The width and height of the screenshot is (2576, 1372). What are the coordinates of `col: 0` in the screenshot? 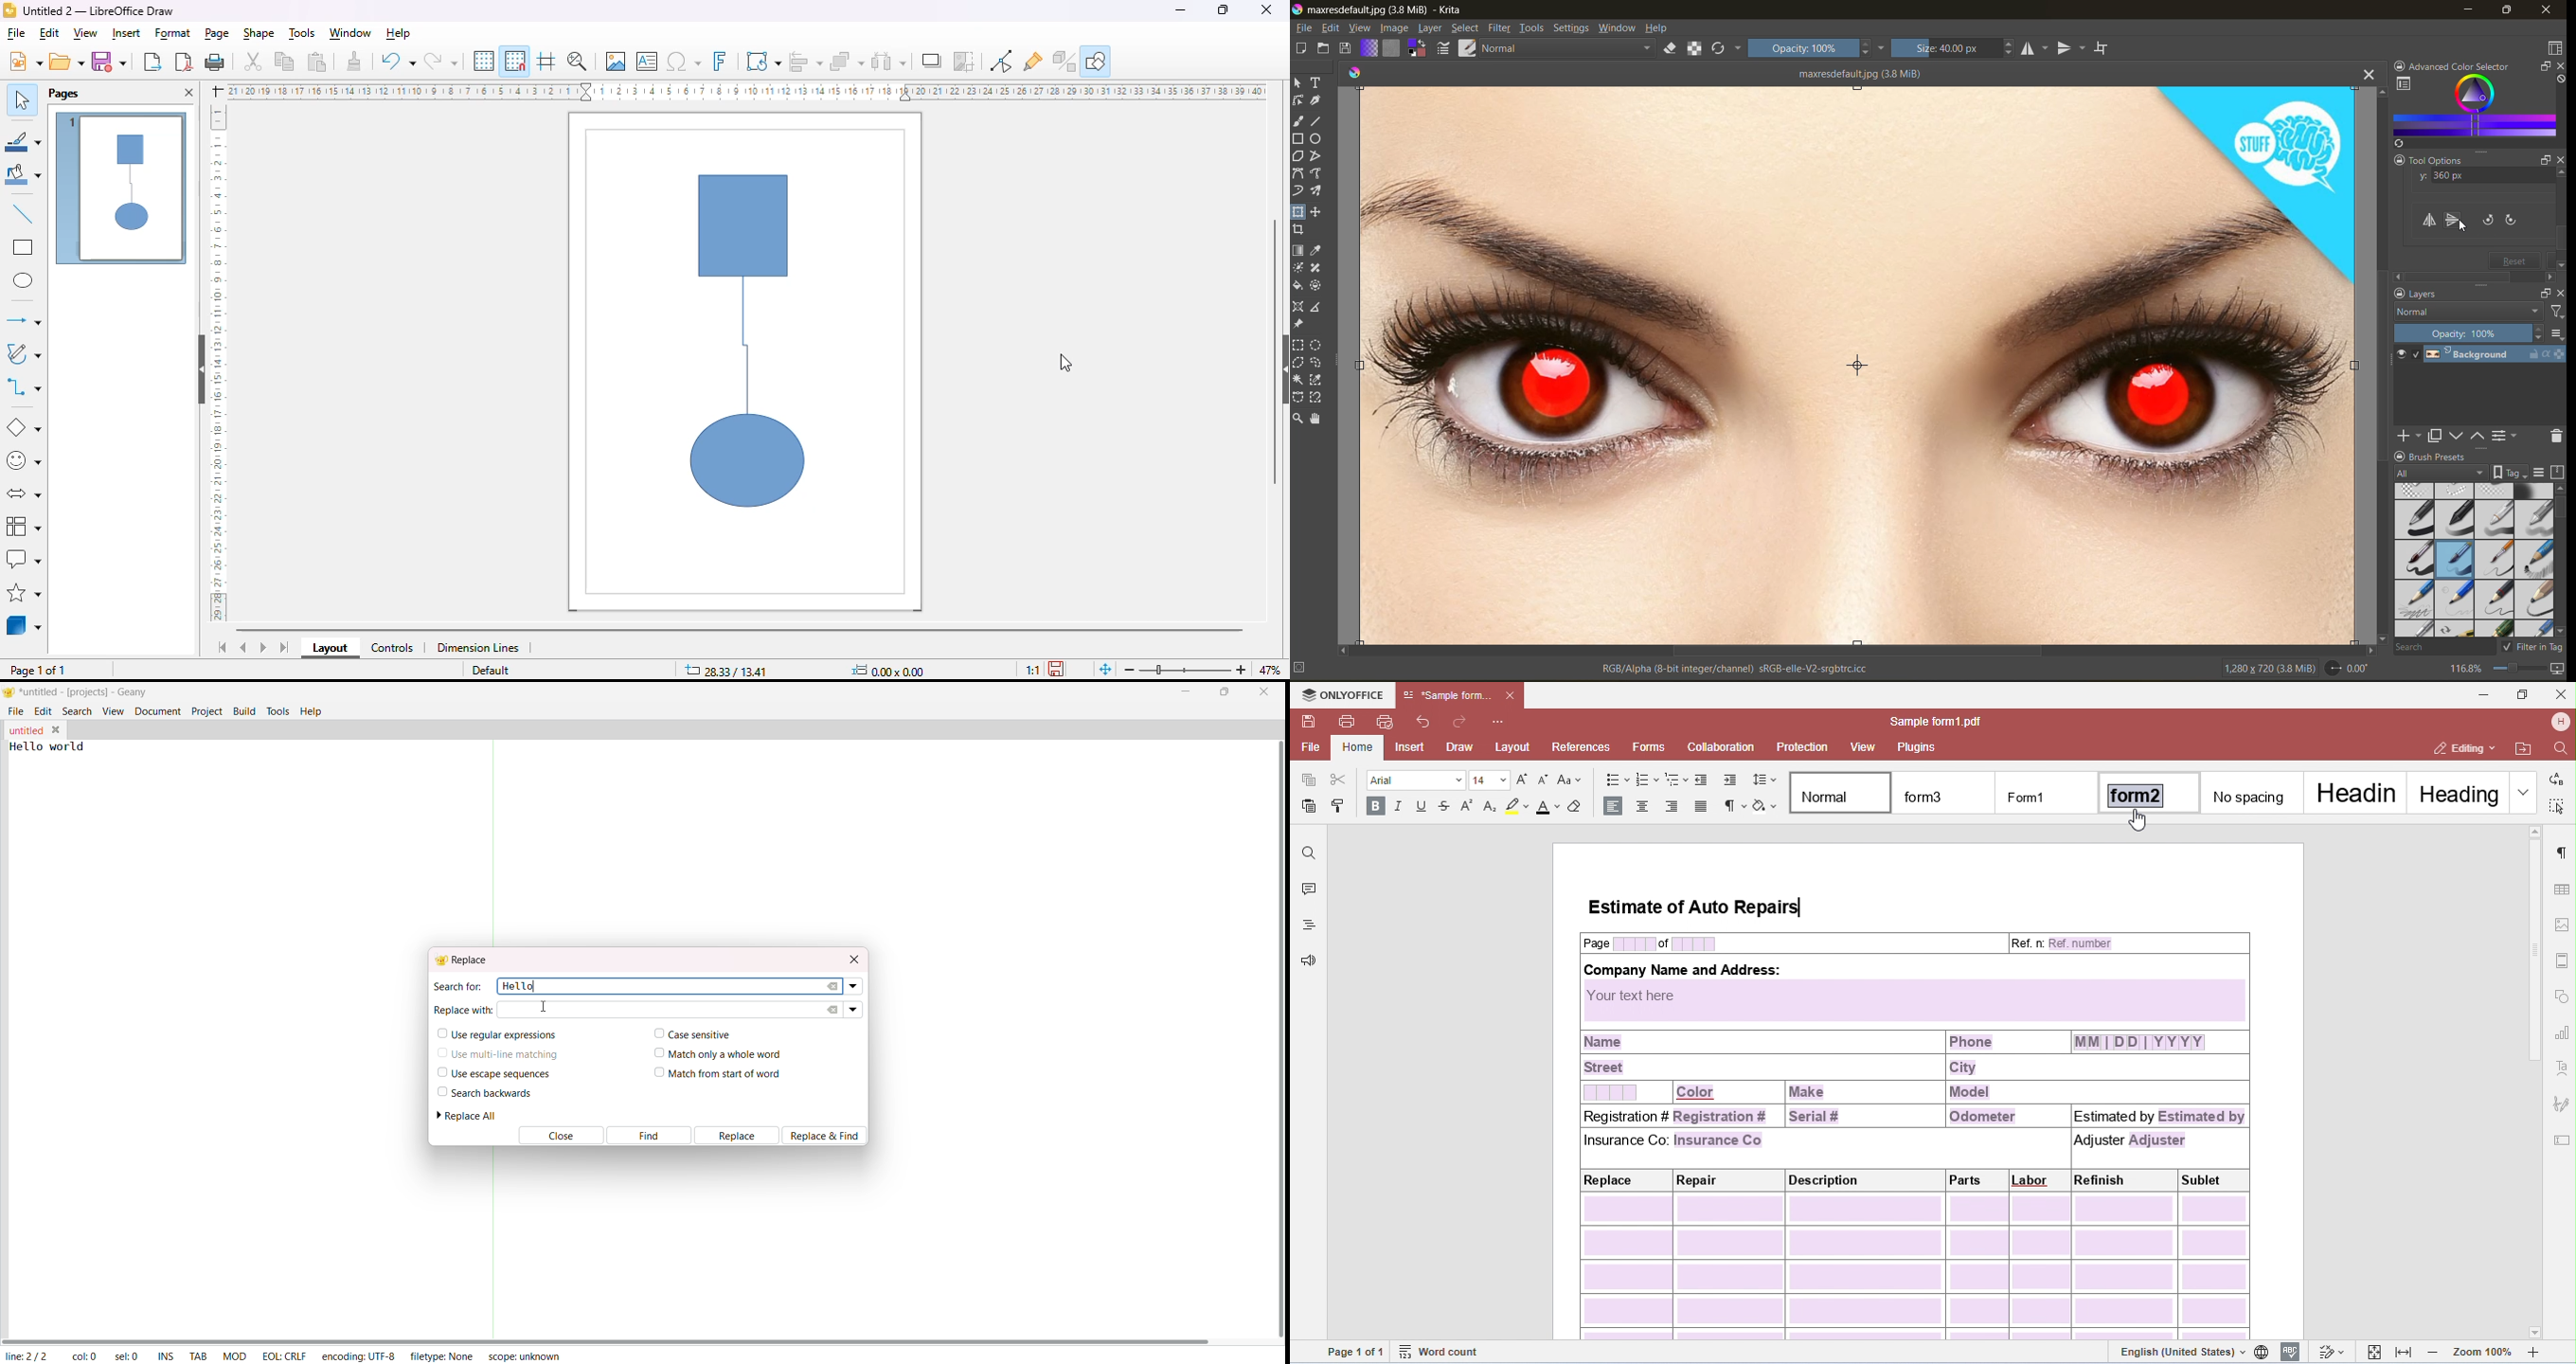 It's located at (84, 1357).